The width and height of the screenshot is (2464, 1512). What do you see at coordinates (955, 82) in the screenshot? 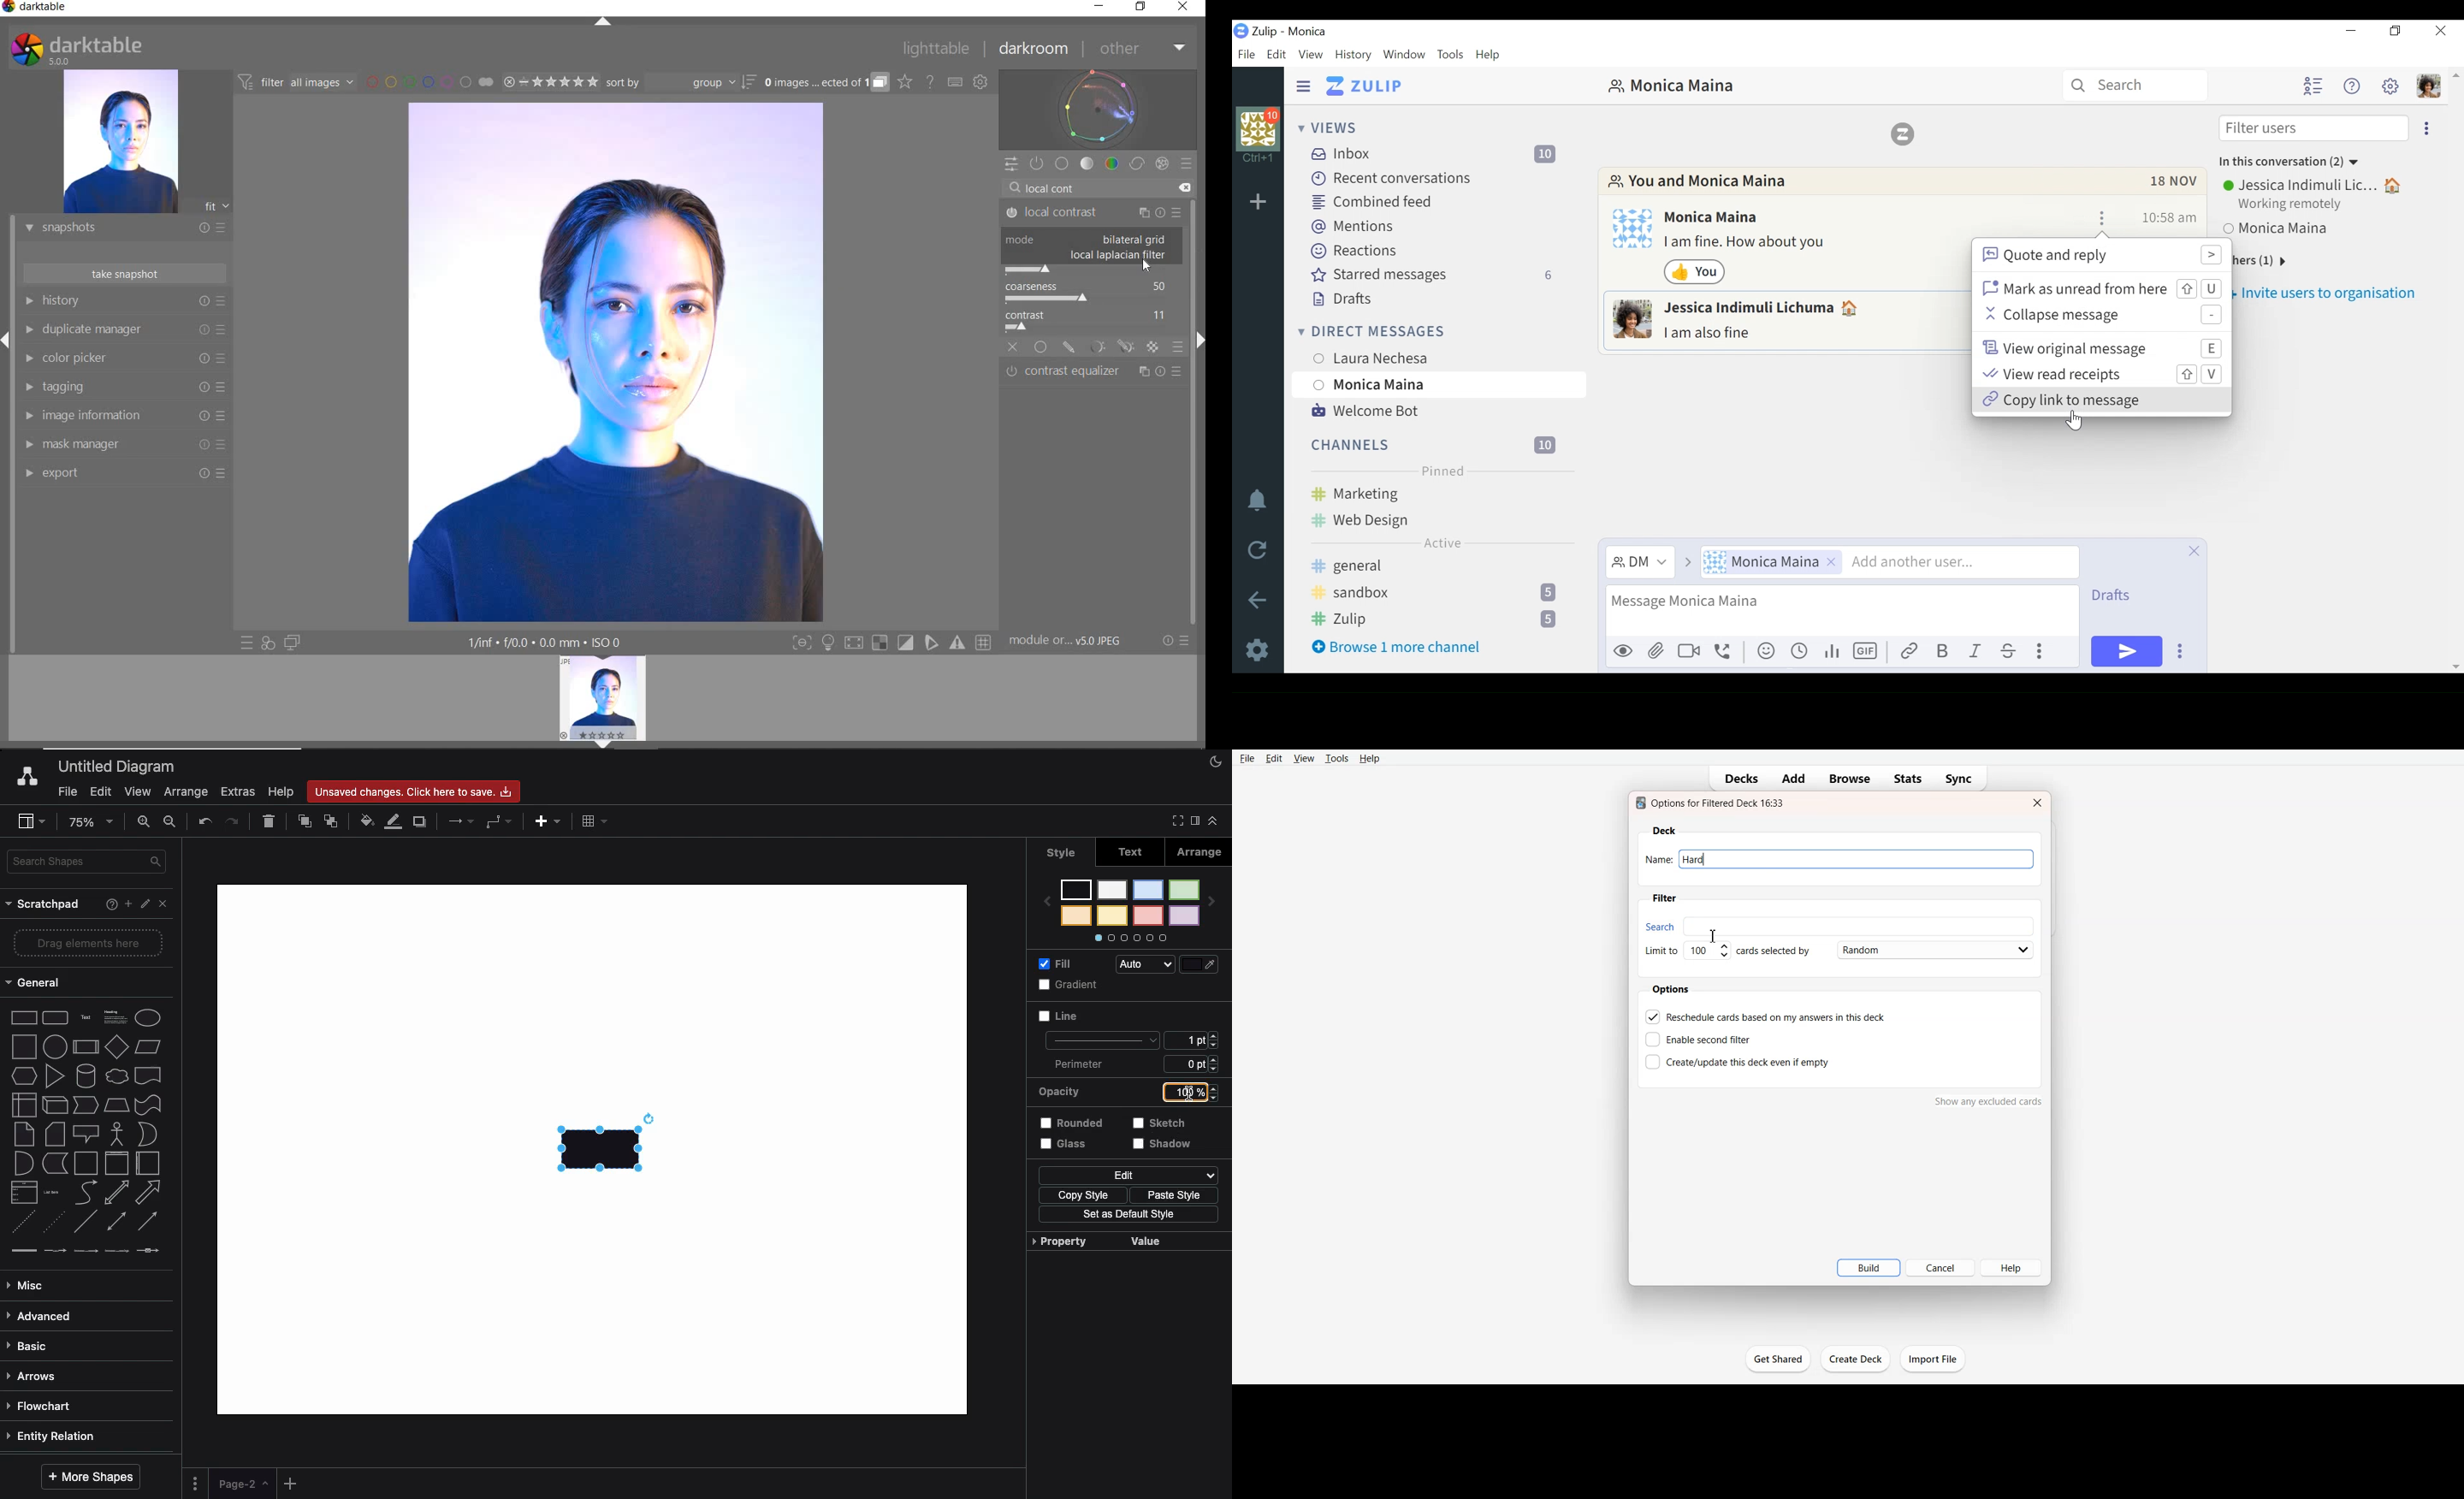
I see `SET KEYBOARD SHORTCUTS` at bounding box center [955, 82].